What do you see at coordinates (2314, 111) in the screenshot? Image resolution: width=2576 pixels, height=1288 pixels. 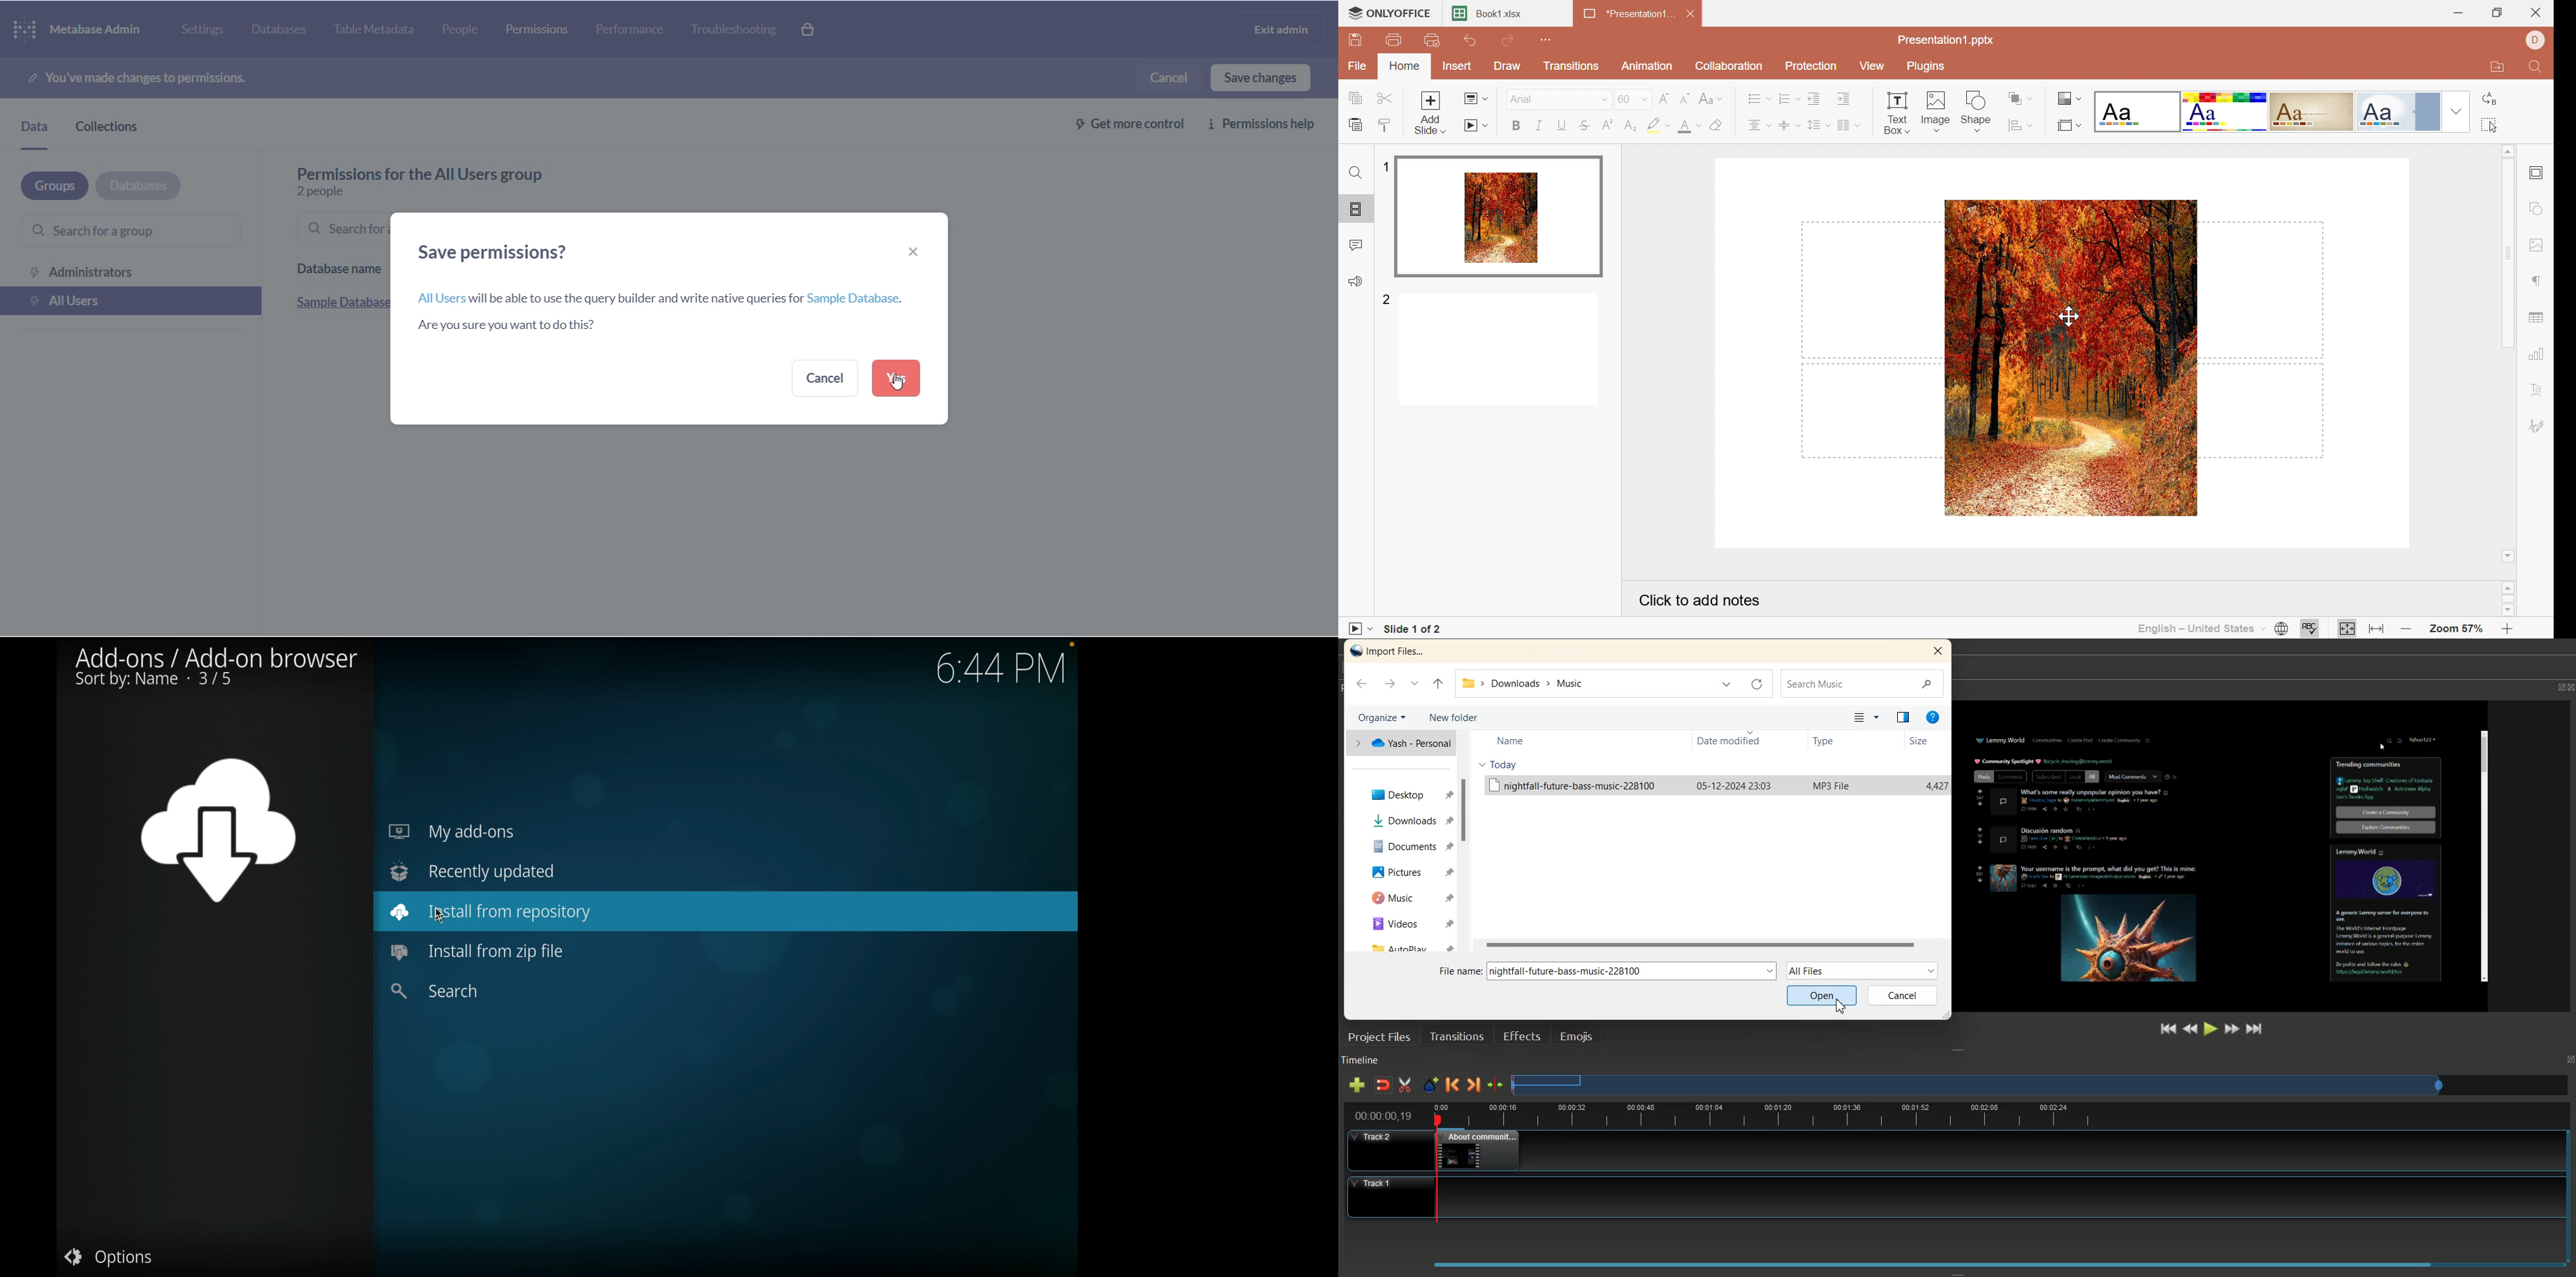 I see `Classic` at bounding box center [2314, 111].